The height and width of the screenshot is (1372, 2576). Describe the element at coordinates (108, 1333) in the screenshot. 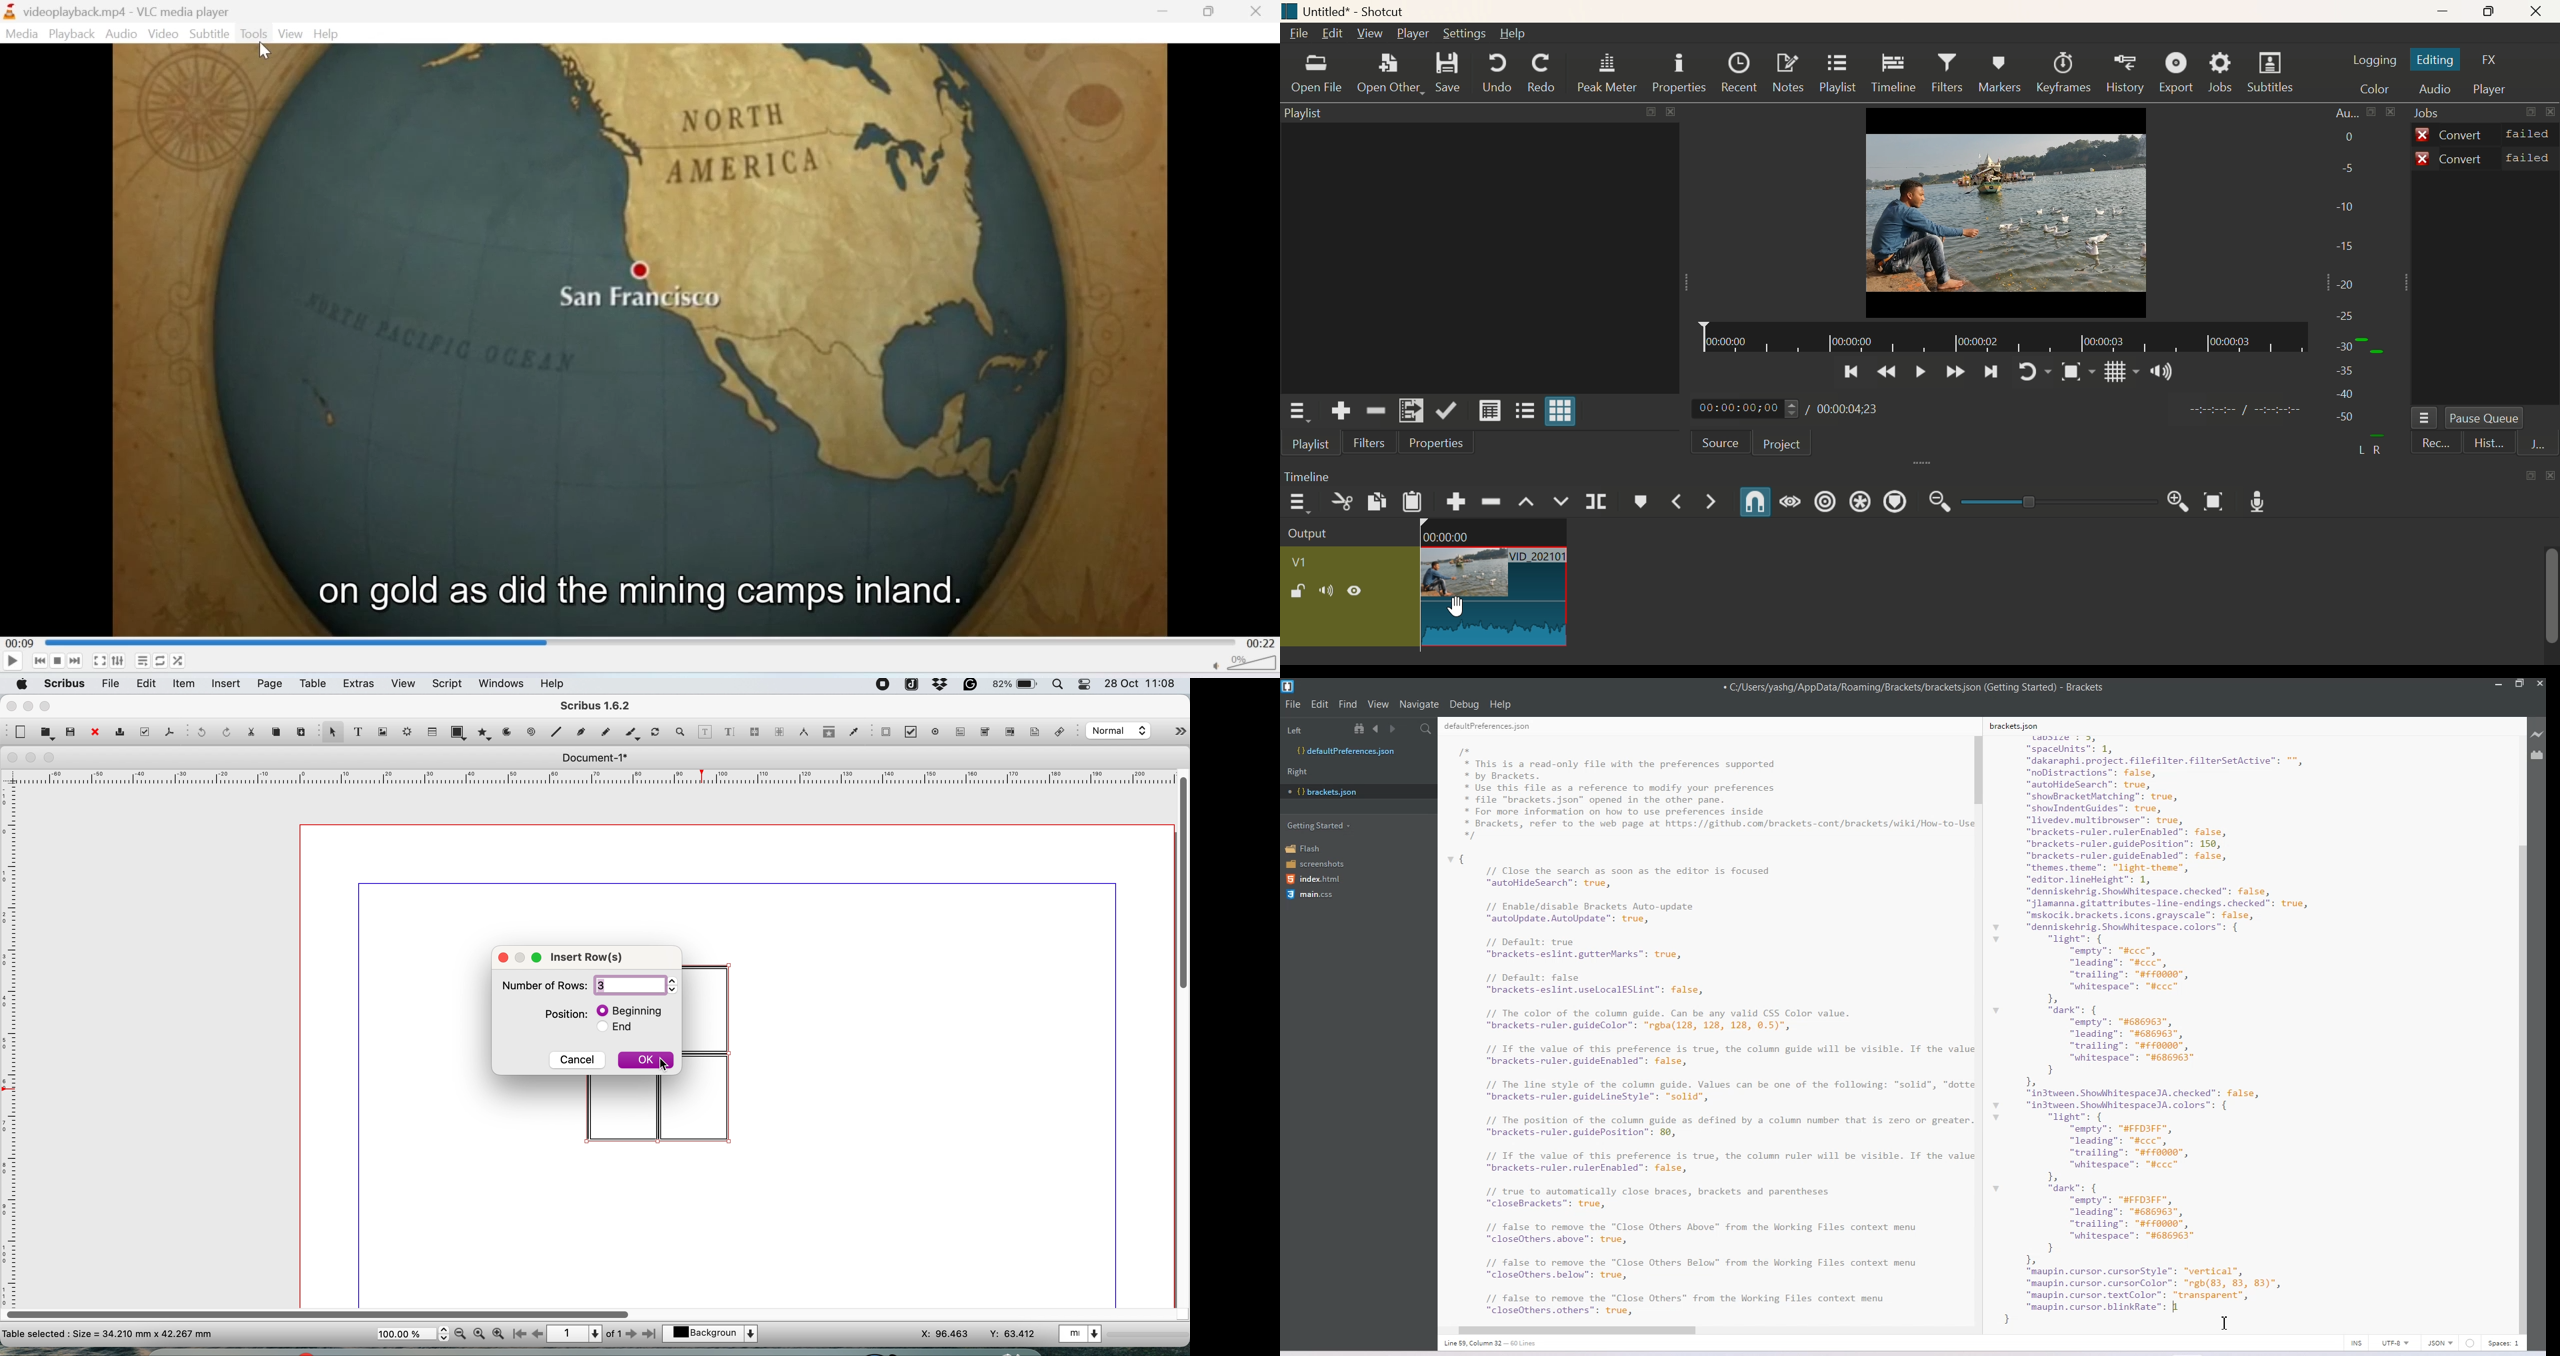

I see `text` at that location.